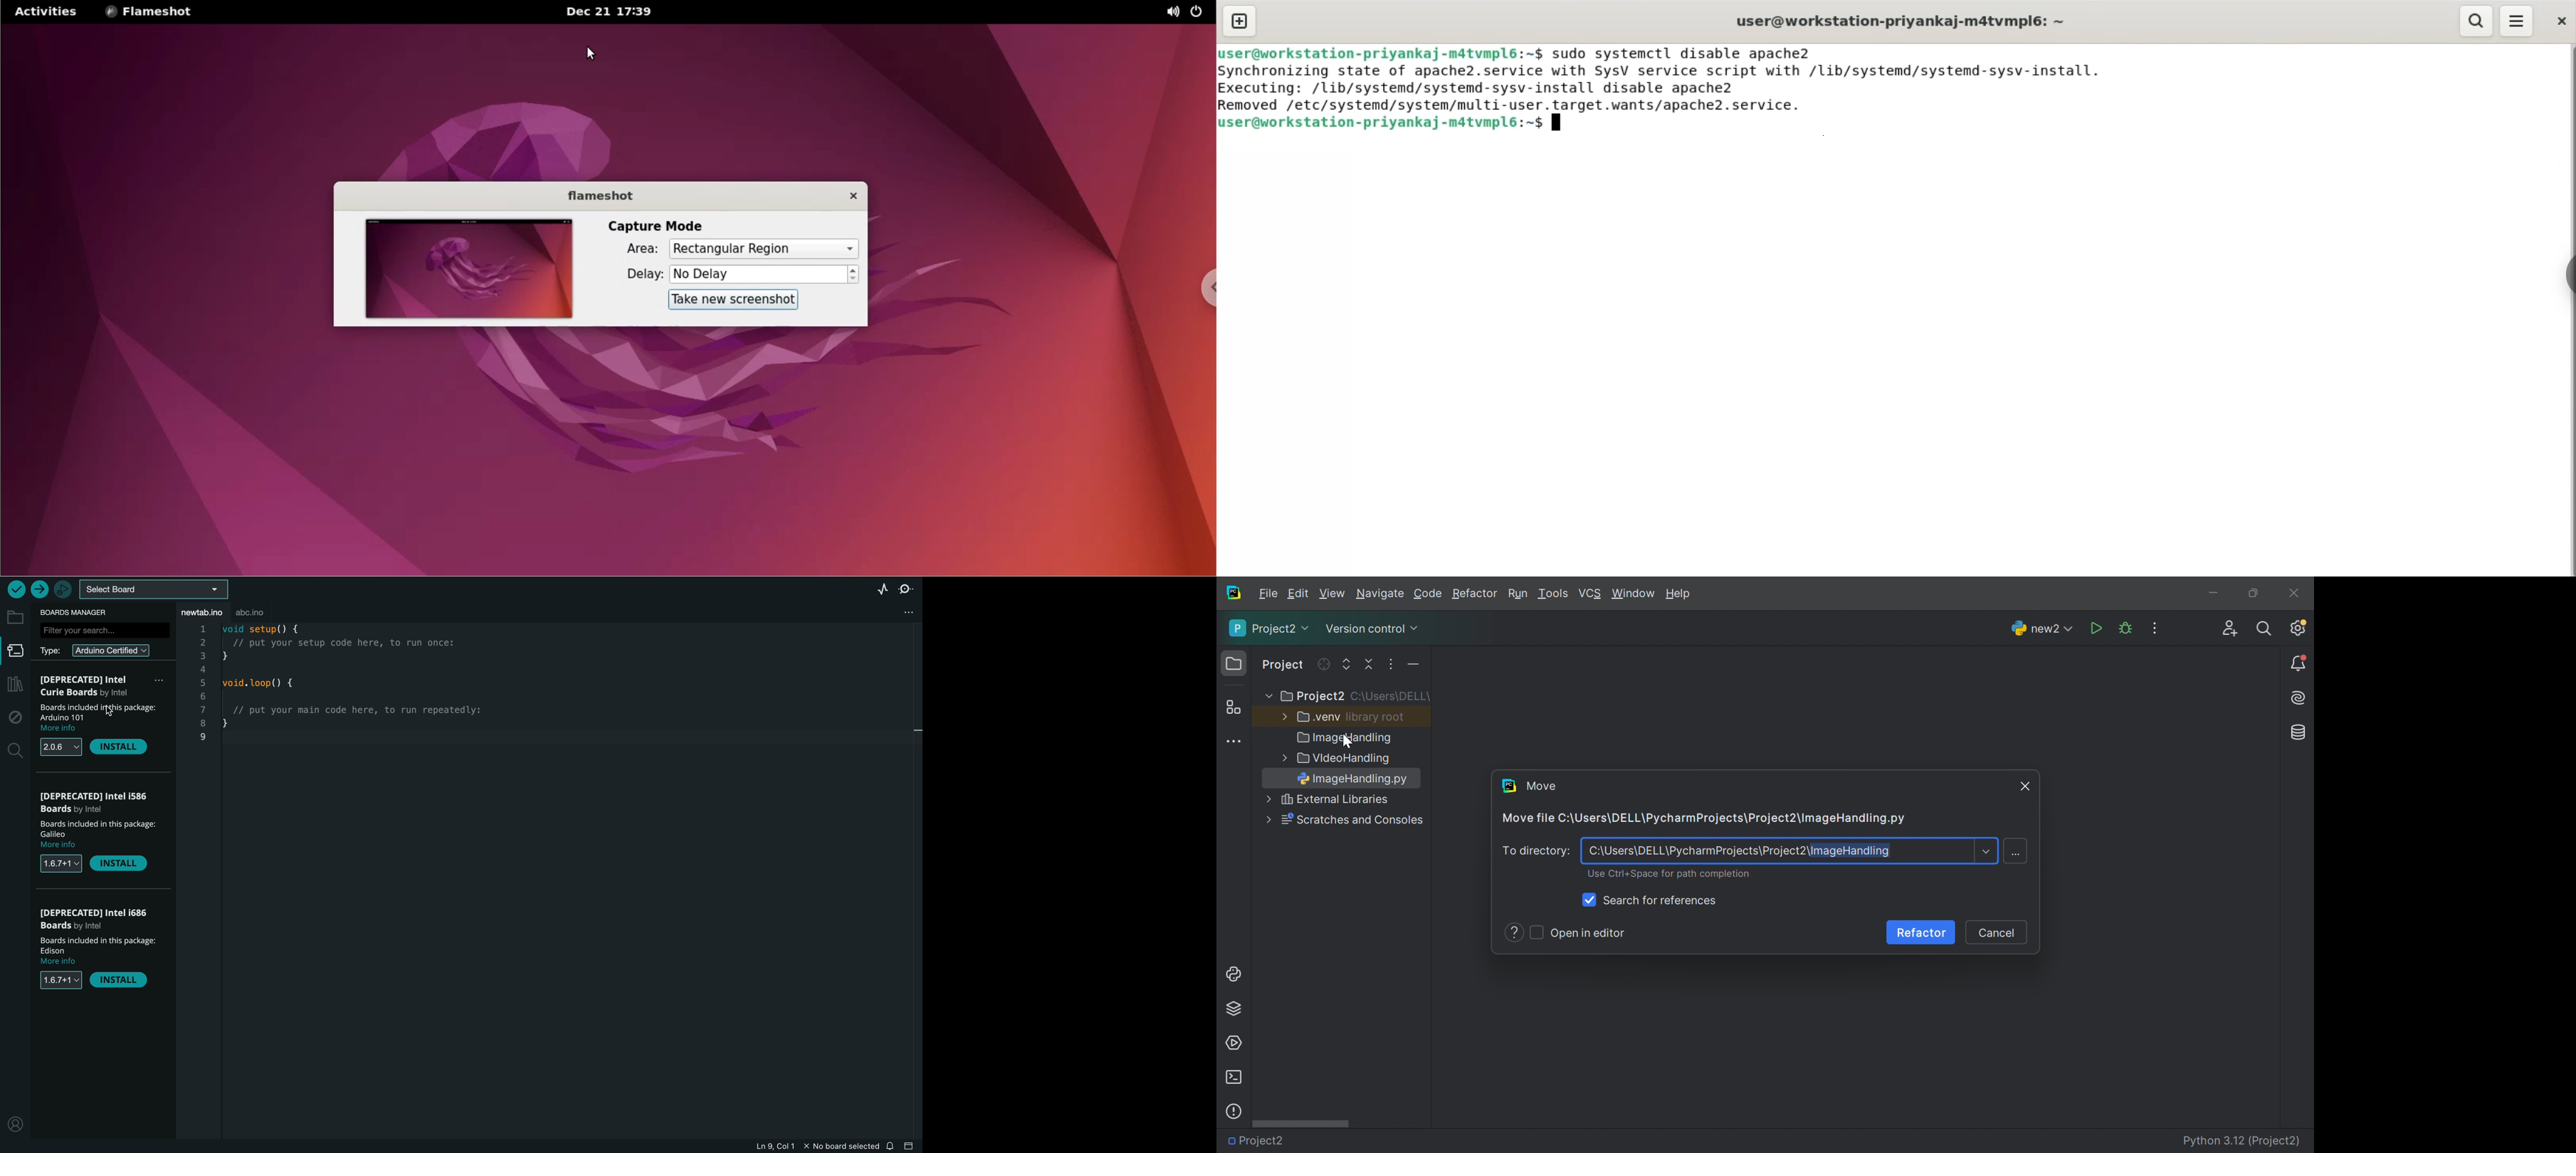 The height and width of the screenshot is (1176, 2576). I want to click on Cancel, so click(1999, 932).